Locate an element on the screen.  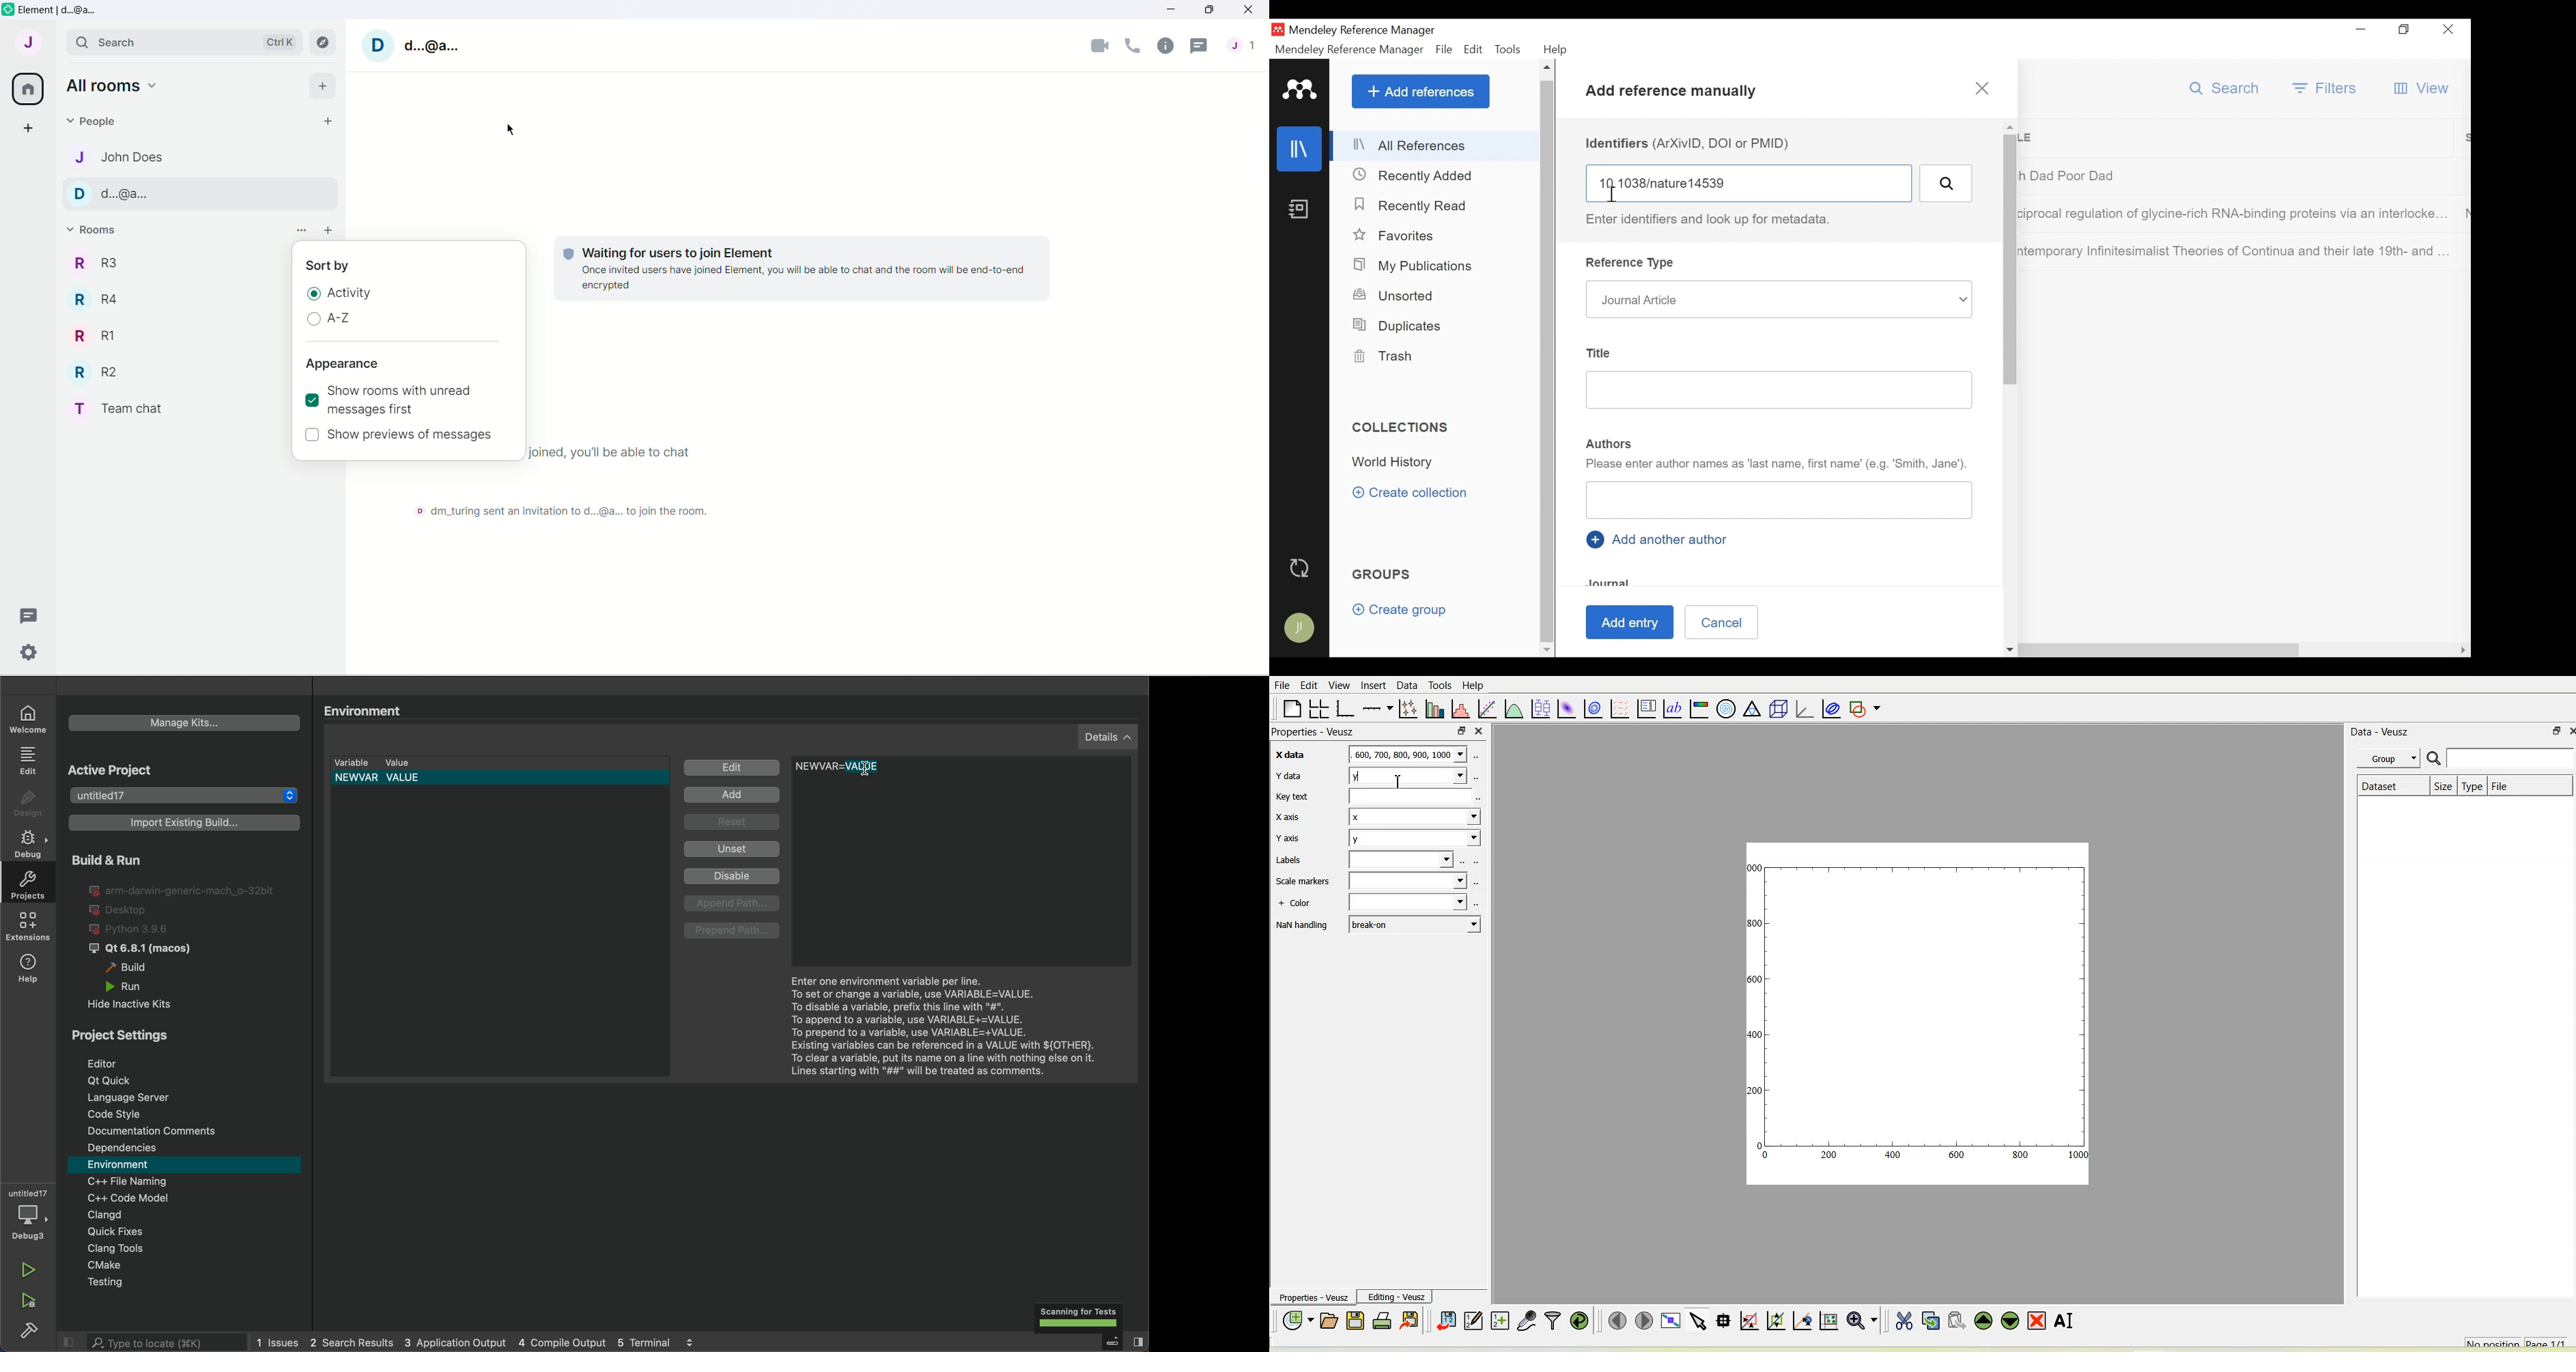
Filter data is located at coordinates (1553, 1321).